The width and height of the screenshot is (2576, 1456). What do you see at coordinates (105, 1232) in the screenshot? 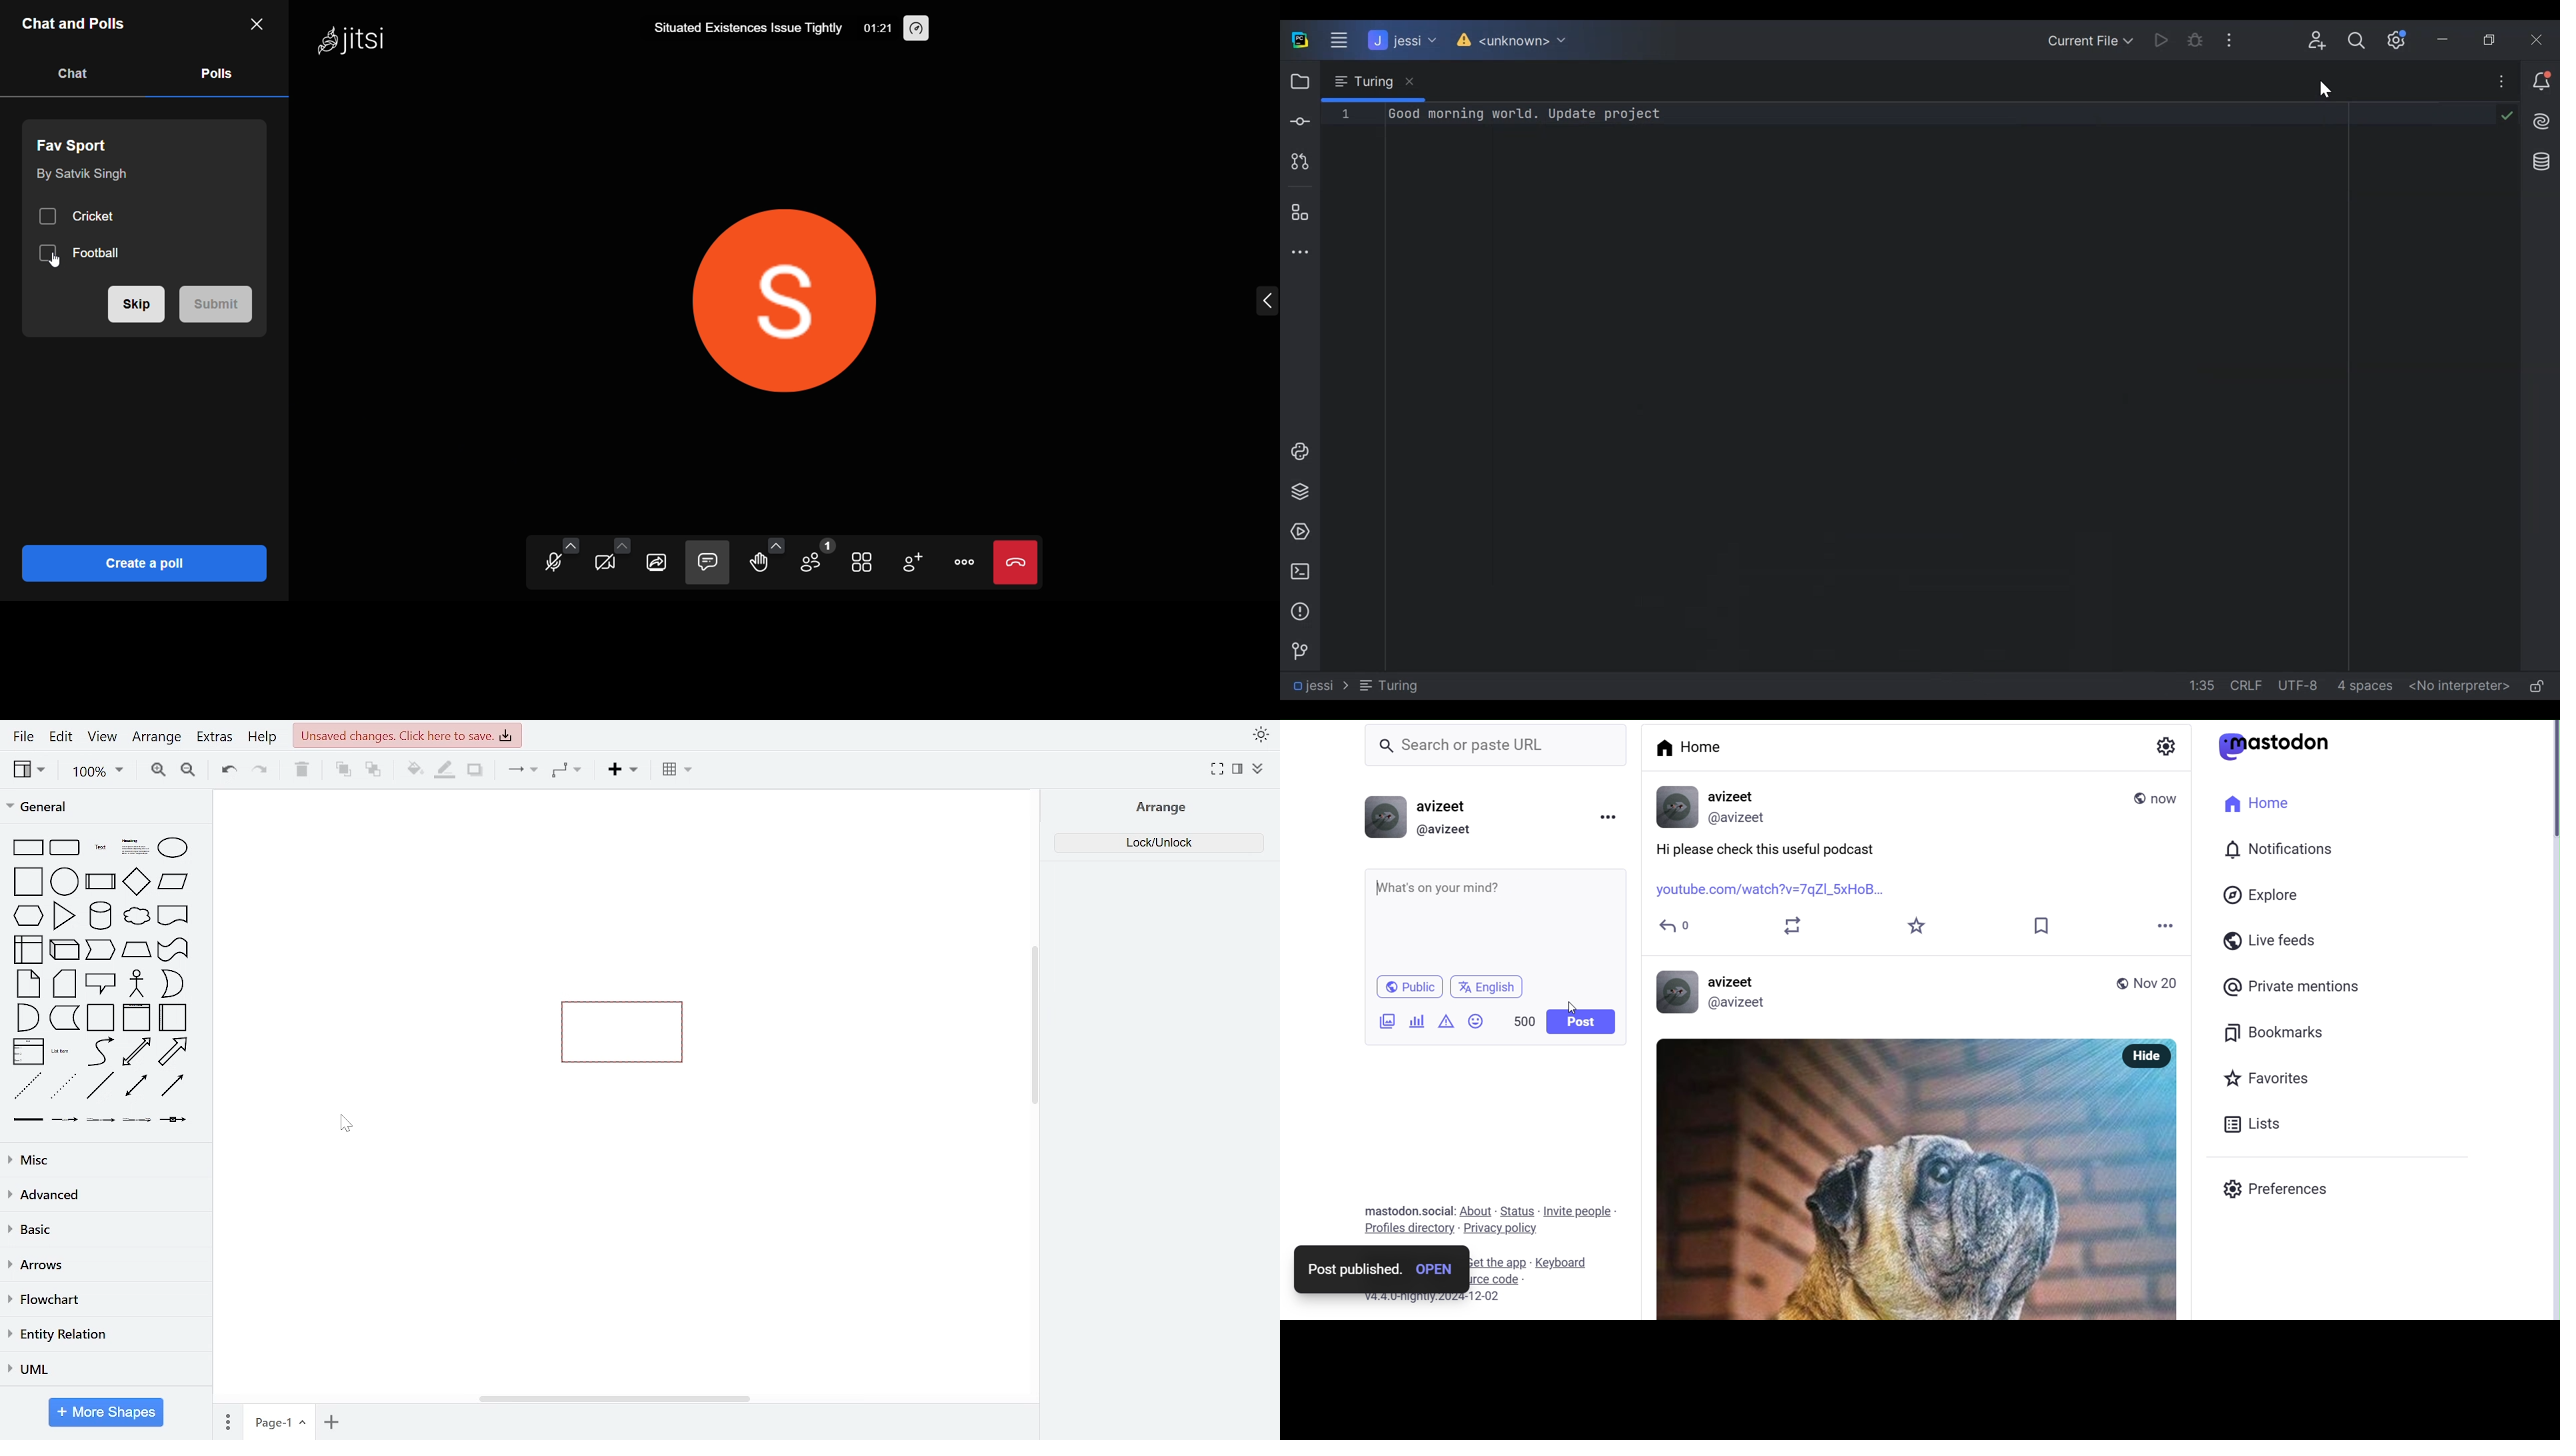
I see `basic` at bounding box center [105, 1232].